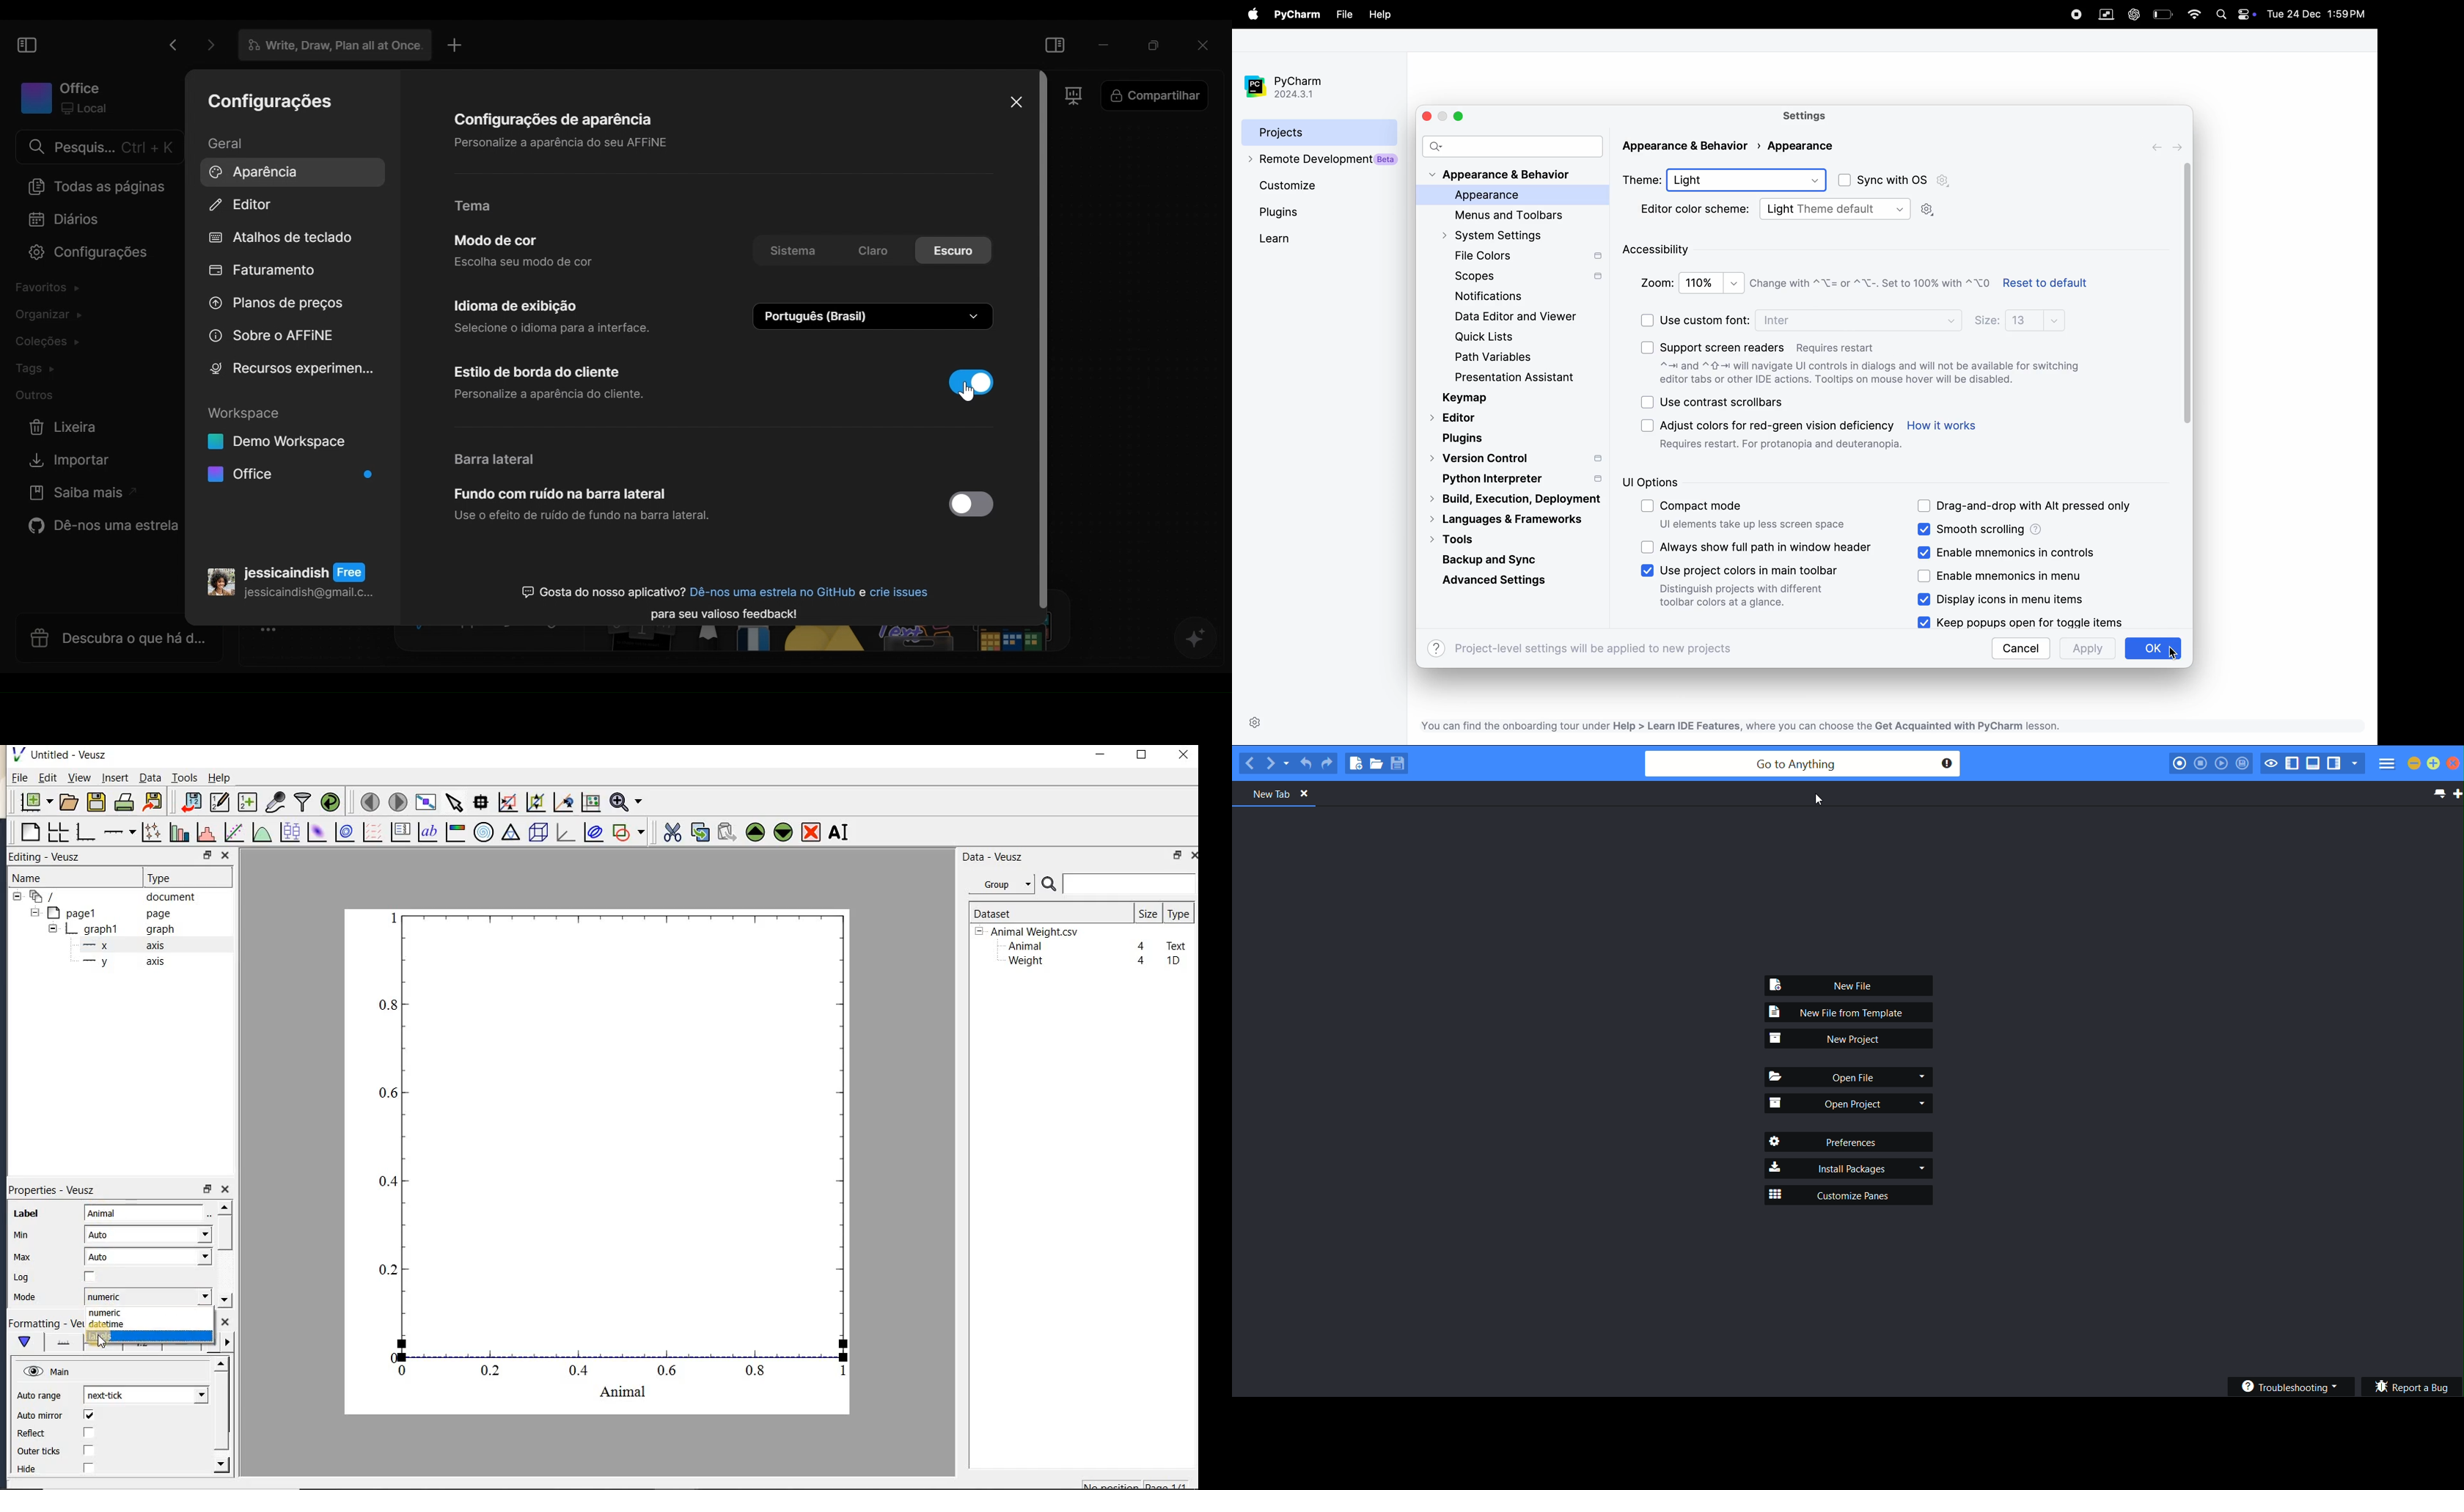 Image resolution: width=2464 pixels, height=1512 pixels. Describe the element at coordinates (875, 316) in the screenshot. I see `language options` at that location.